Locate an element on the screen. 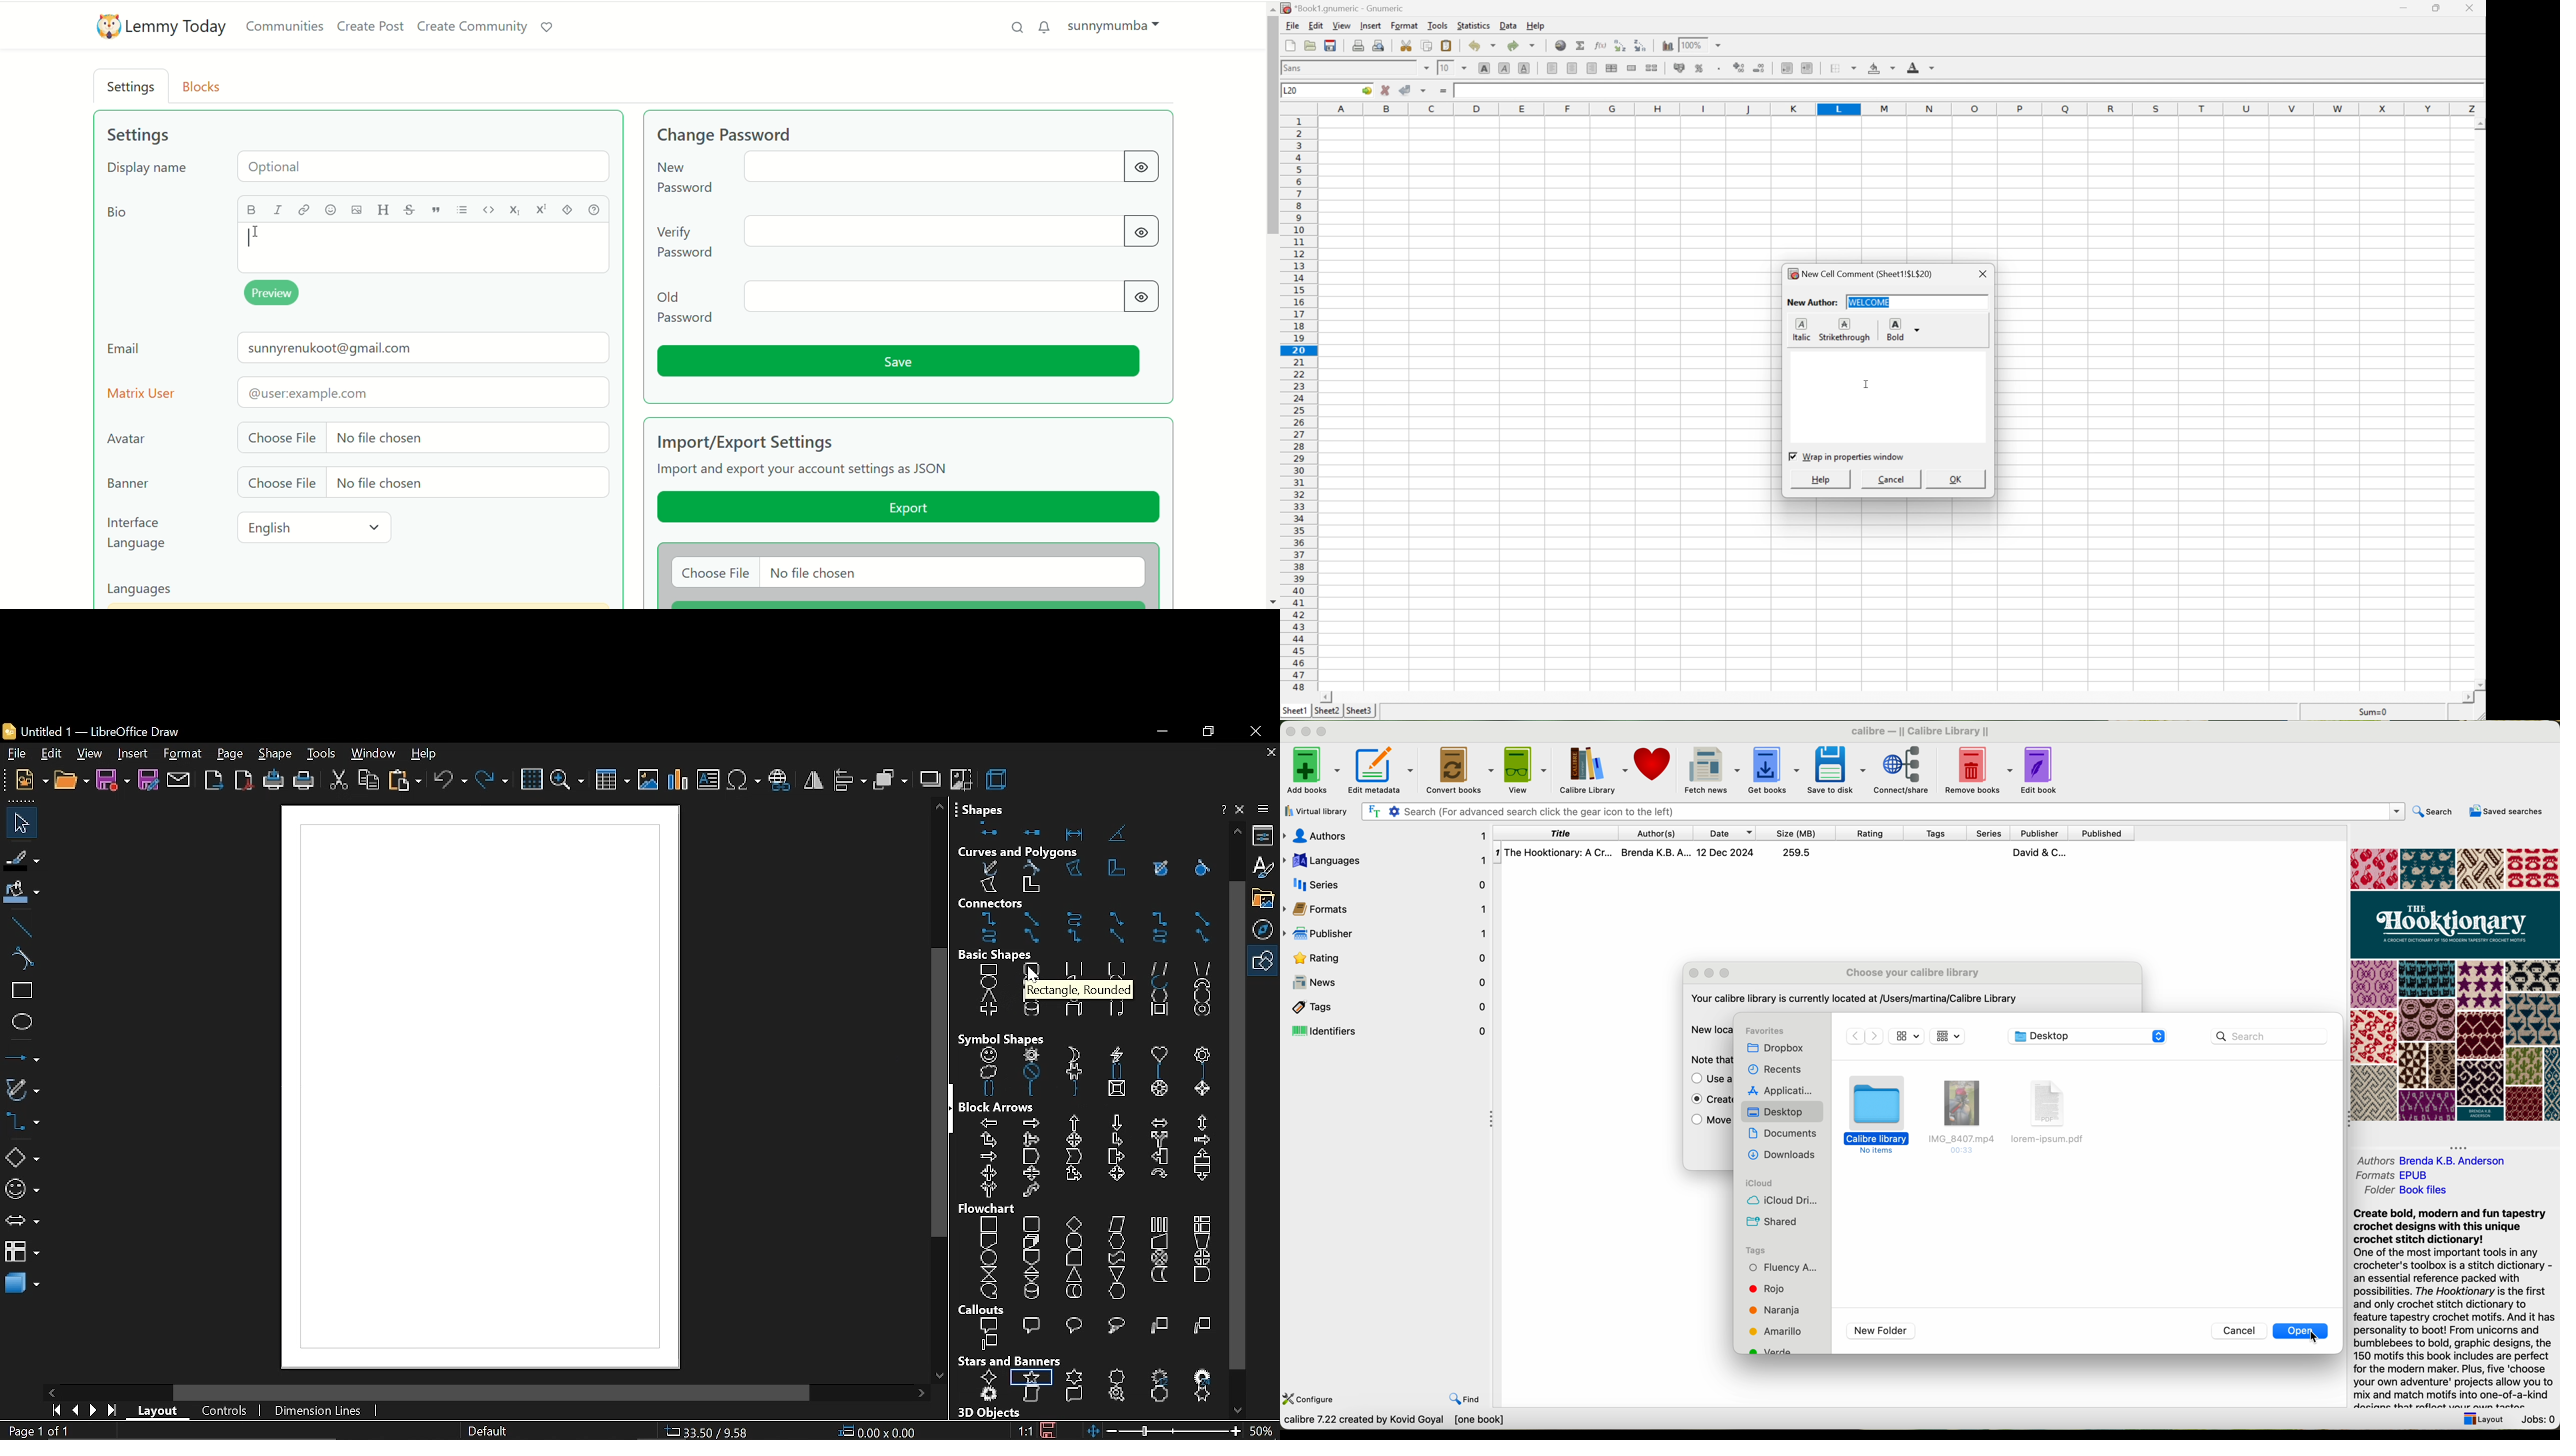 The width and height of the screenshot is (2576, 1456). flow chart is located at coordinates (990, 1209).